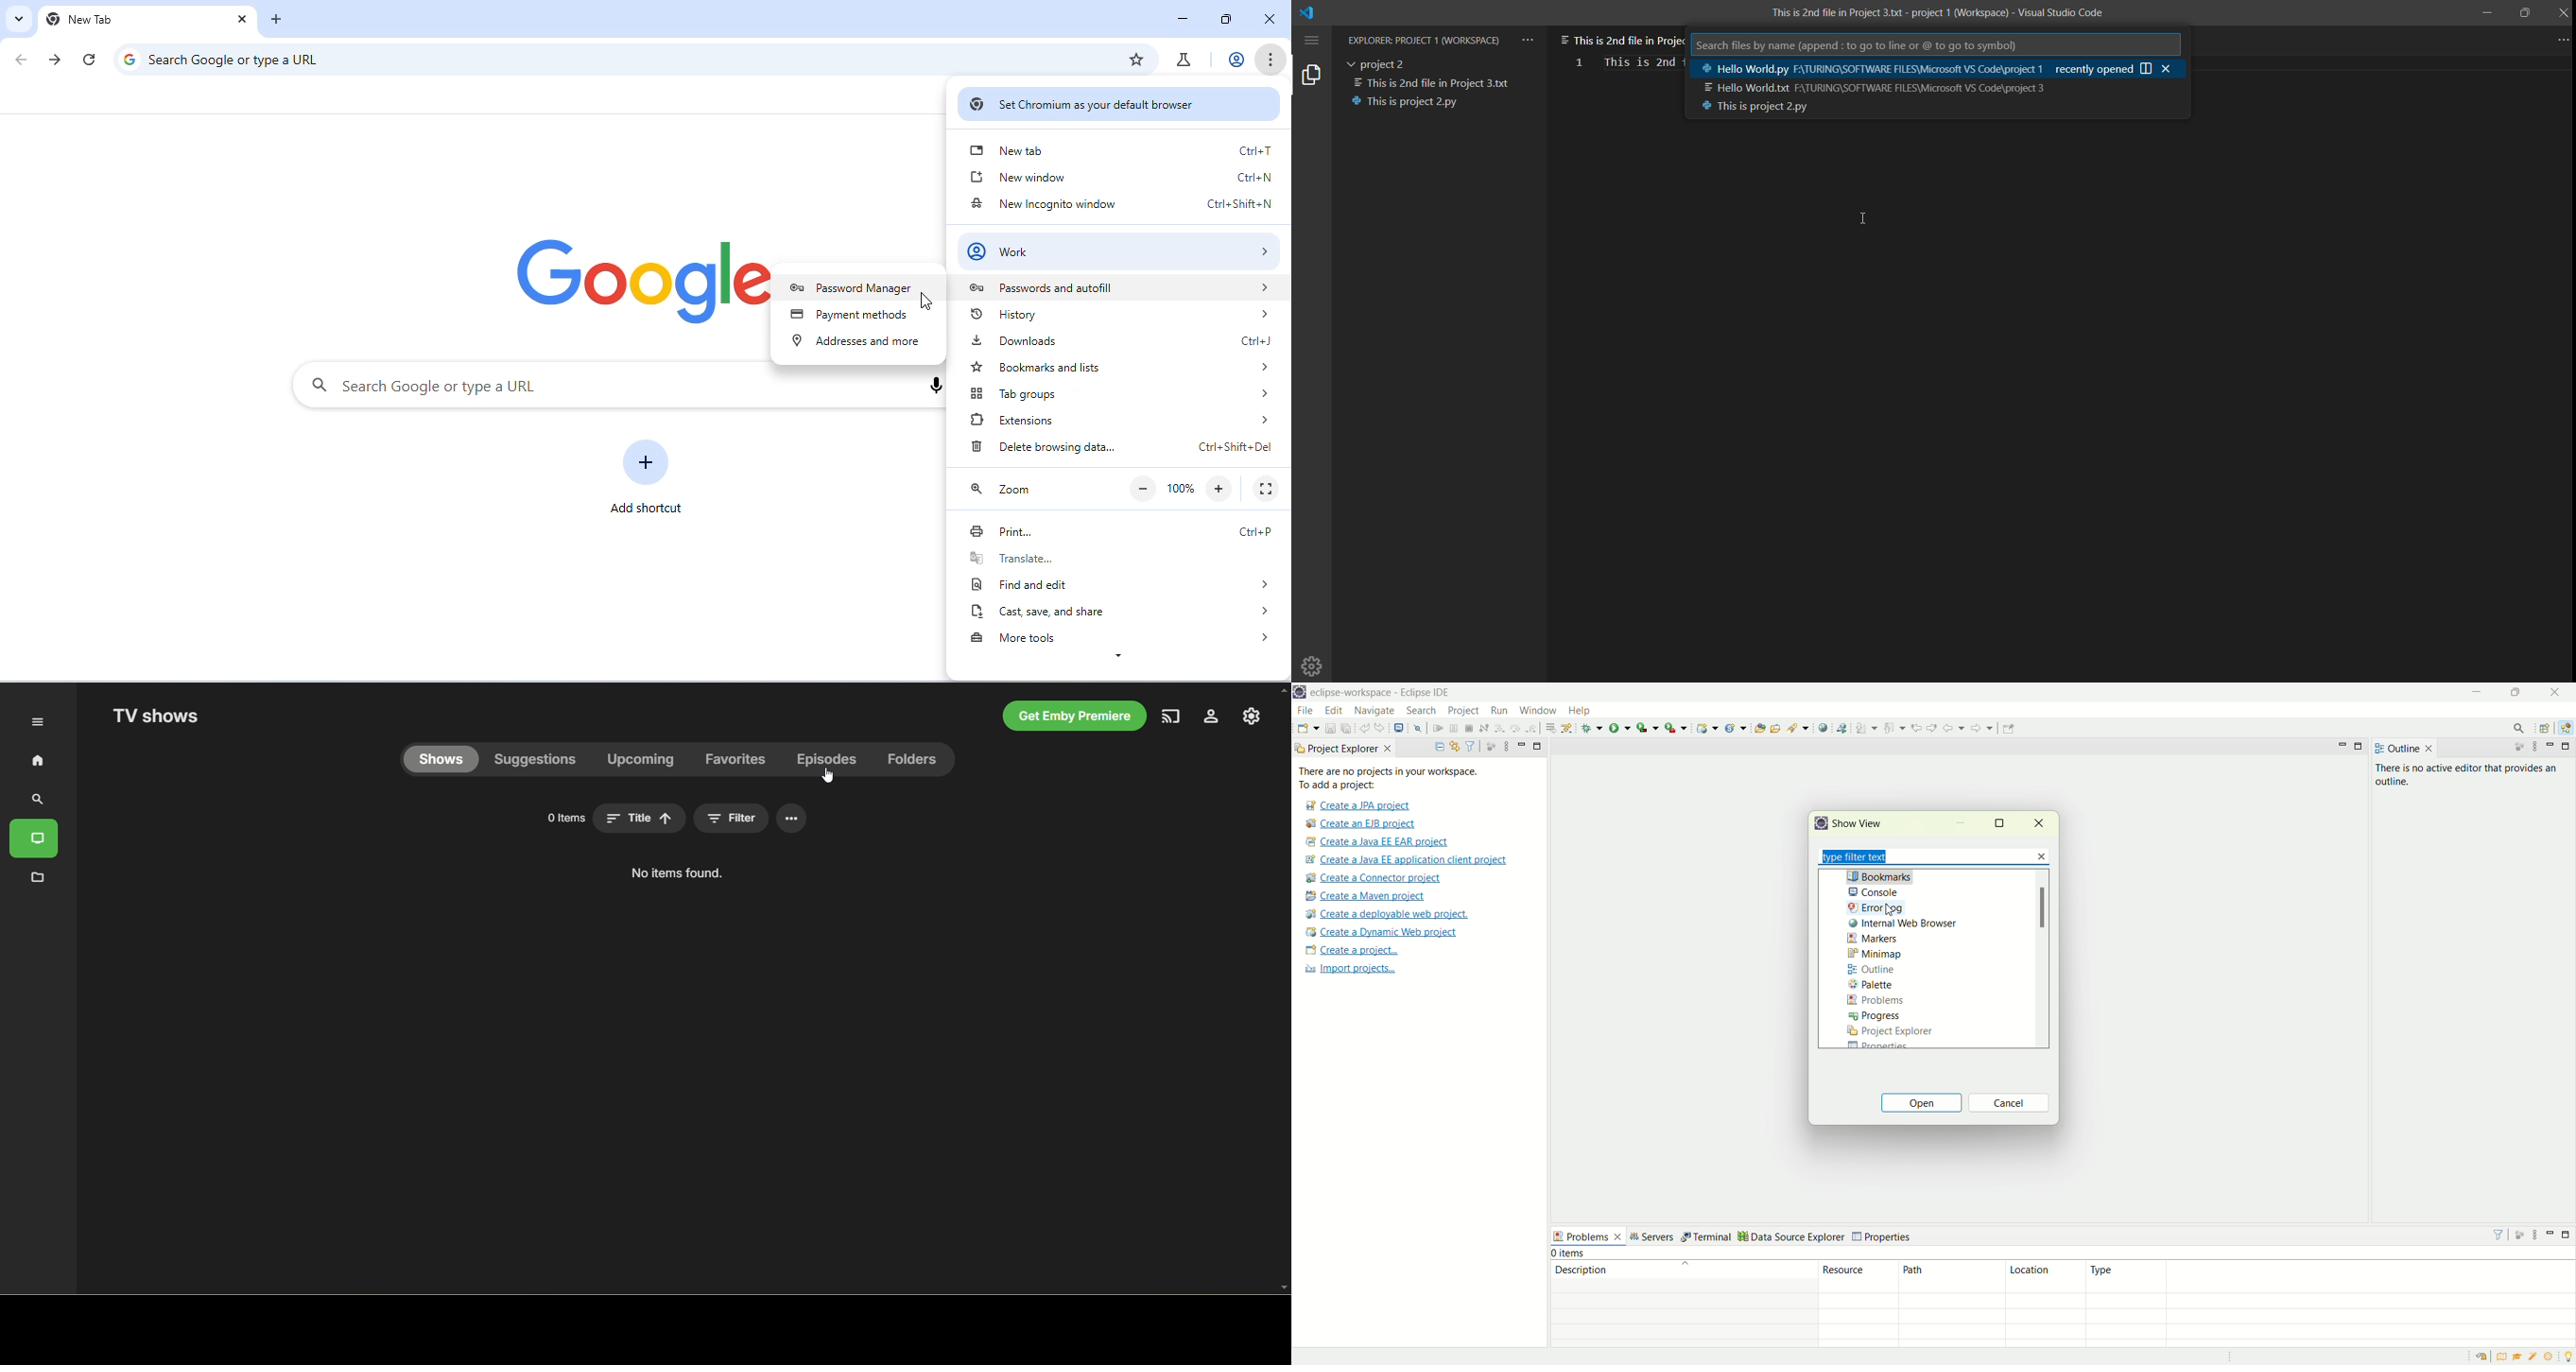  Describe the element at coordinates (1375, 879) in the screenshot. I see `create a connector project` at that location.